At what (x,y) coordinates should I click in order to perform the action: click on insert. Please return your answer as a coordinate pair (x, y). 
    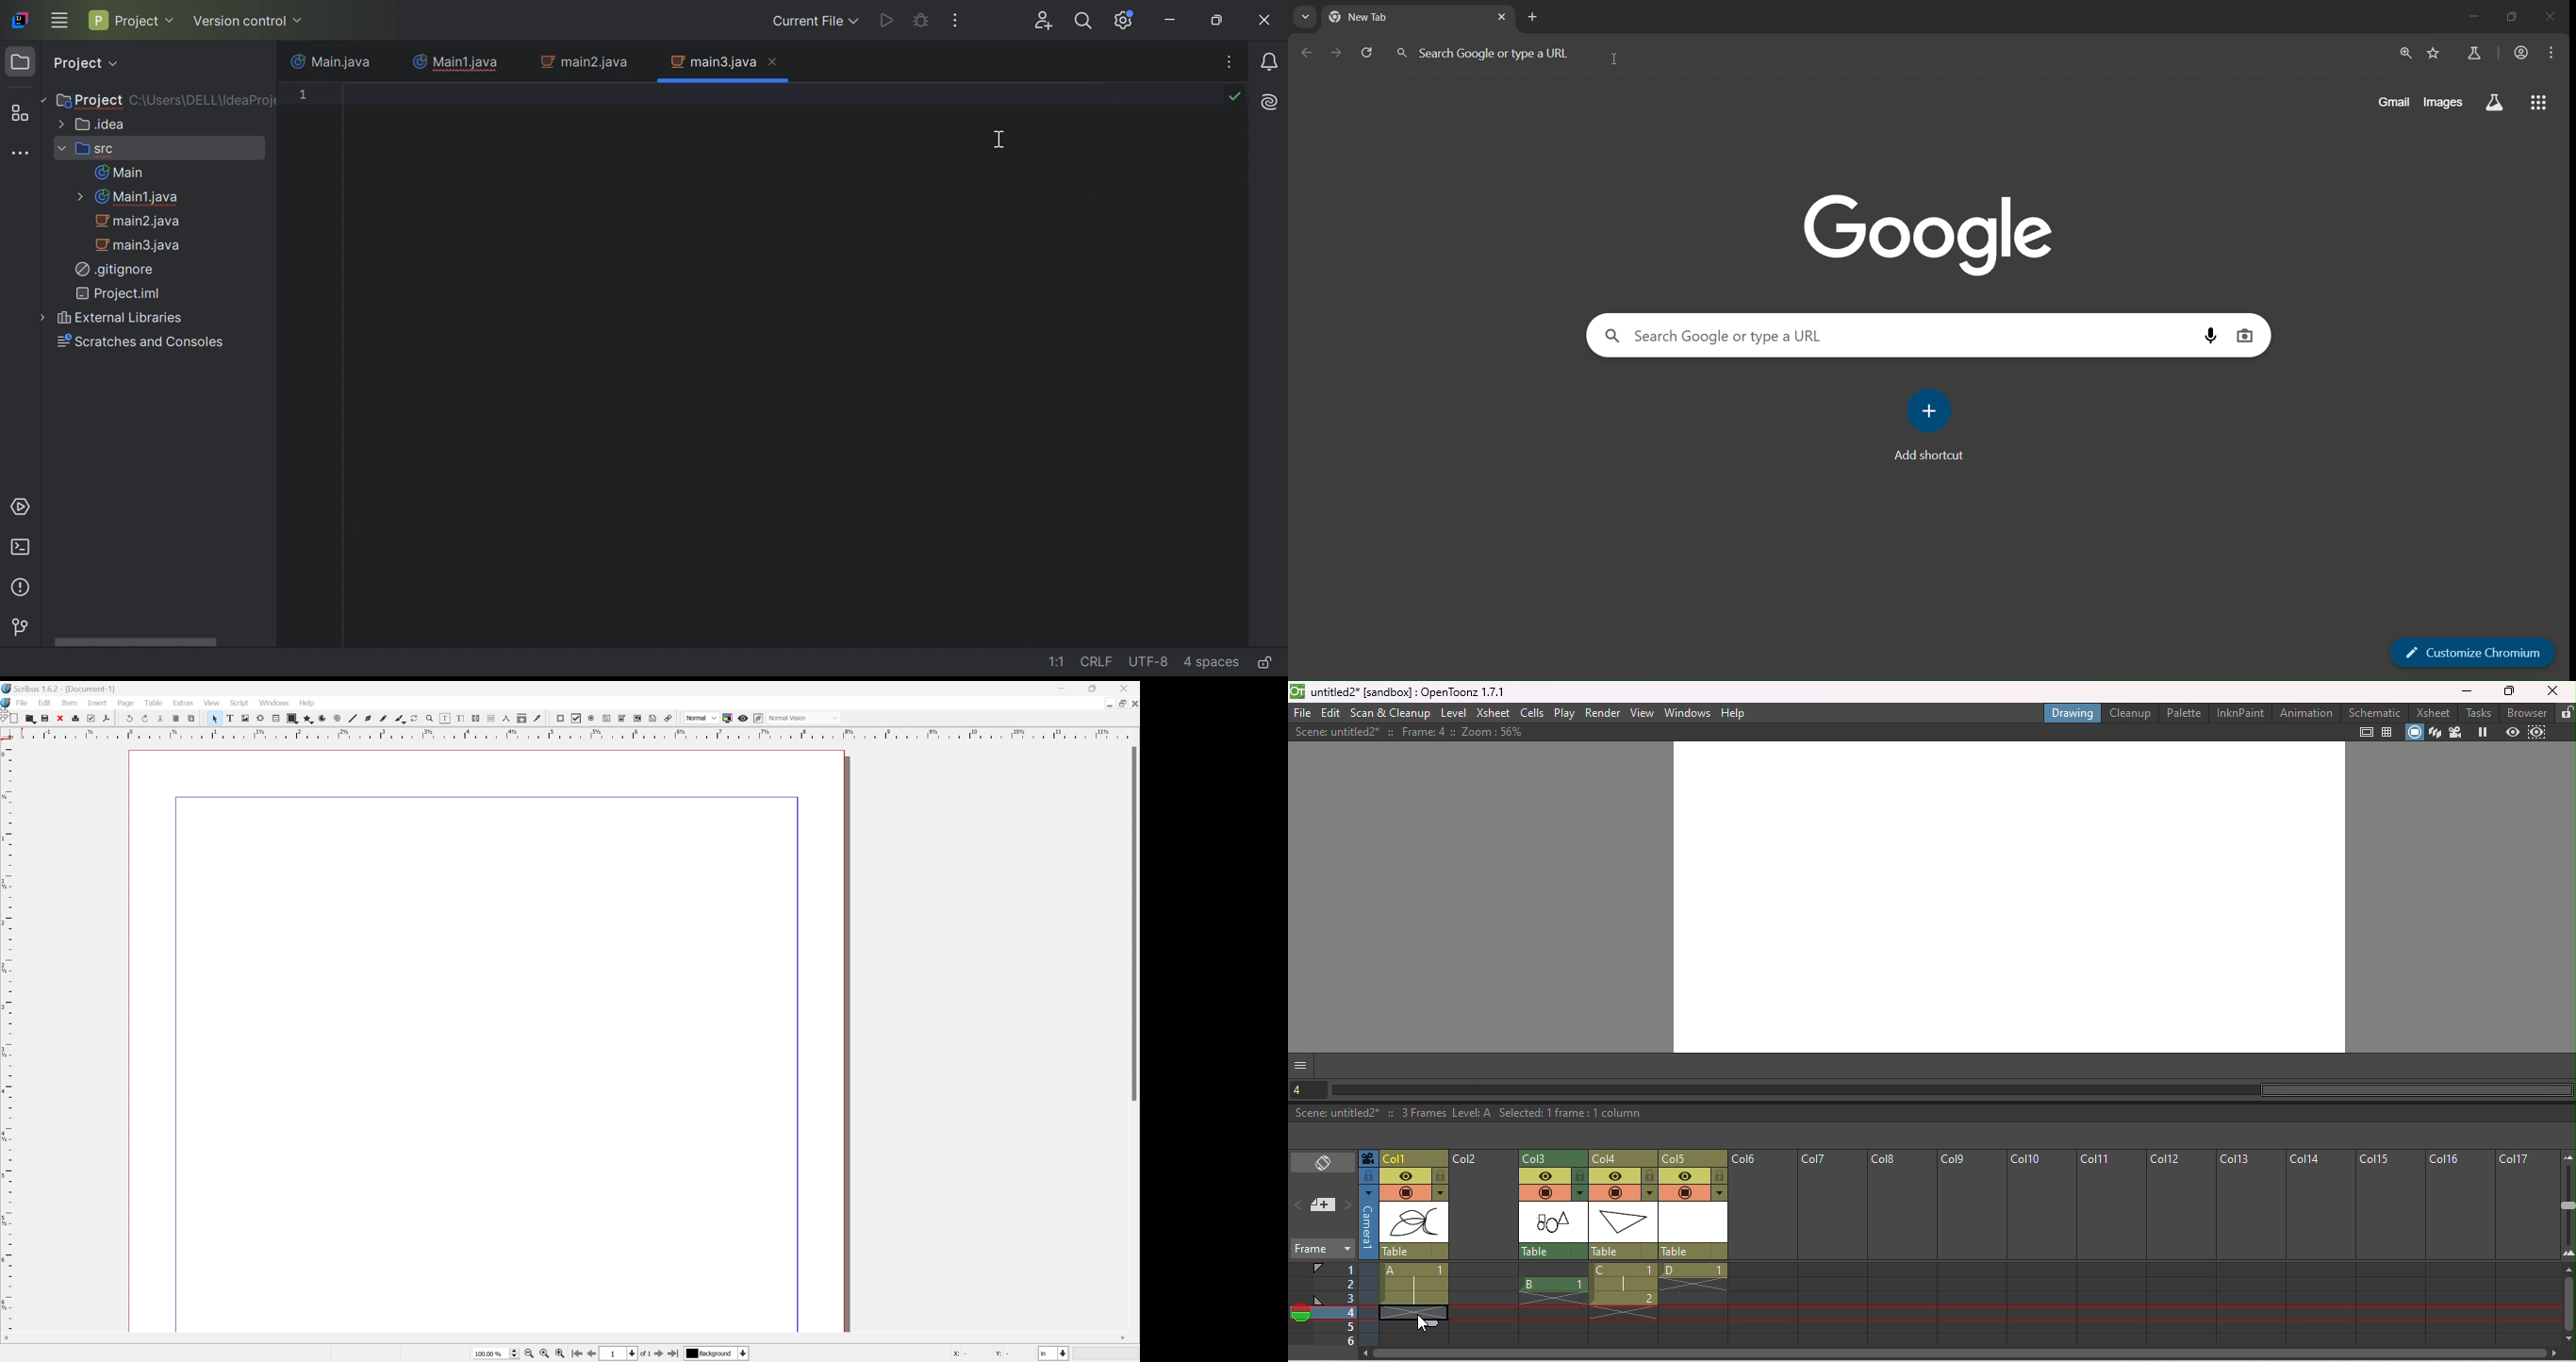
    Looking at the image, I should click on (99, 702).